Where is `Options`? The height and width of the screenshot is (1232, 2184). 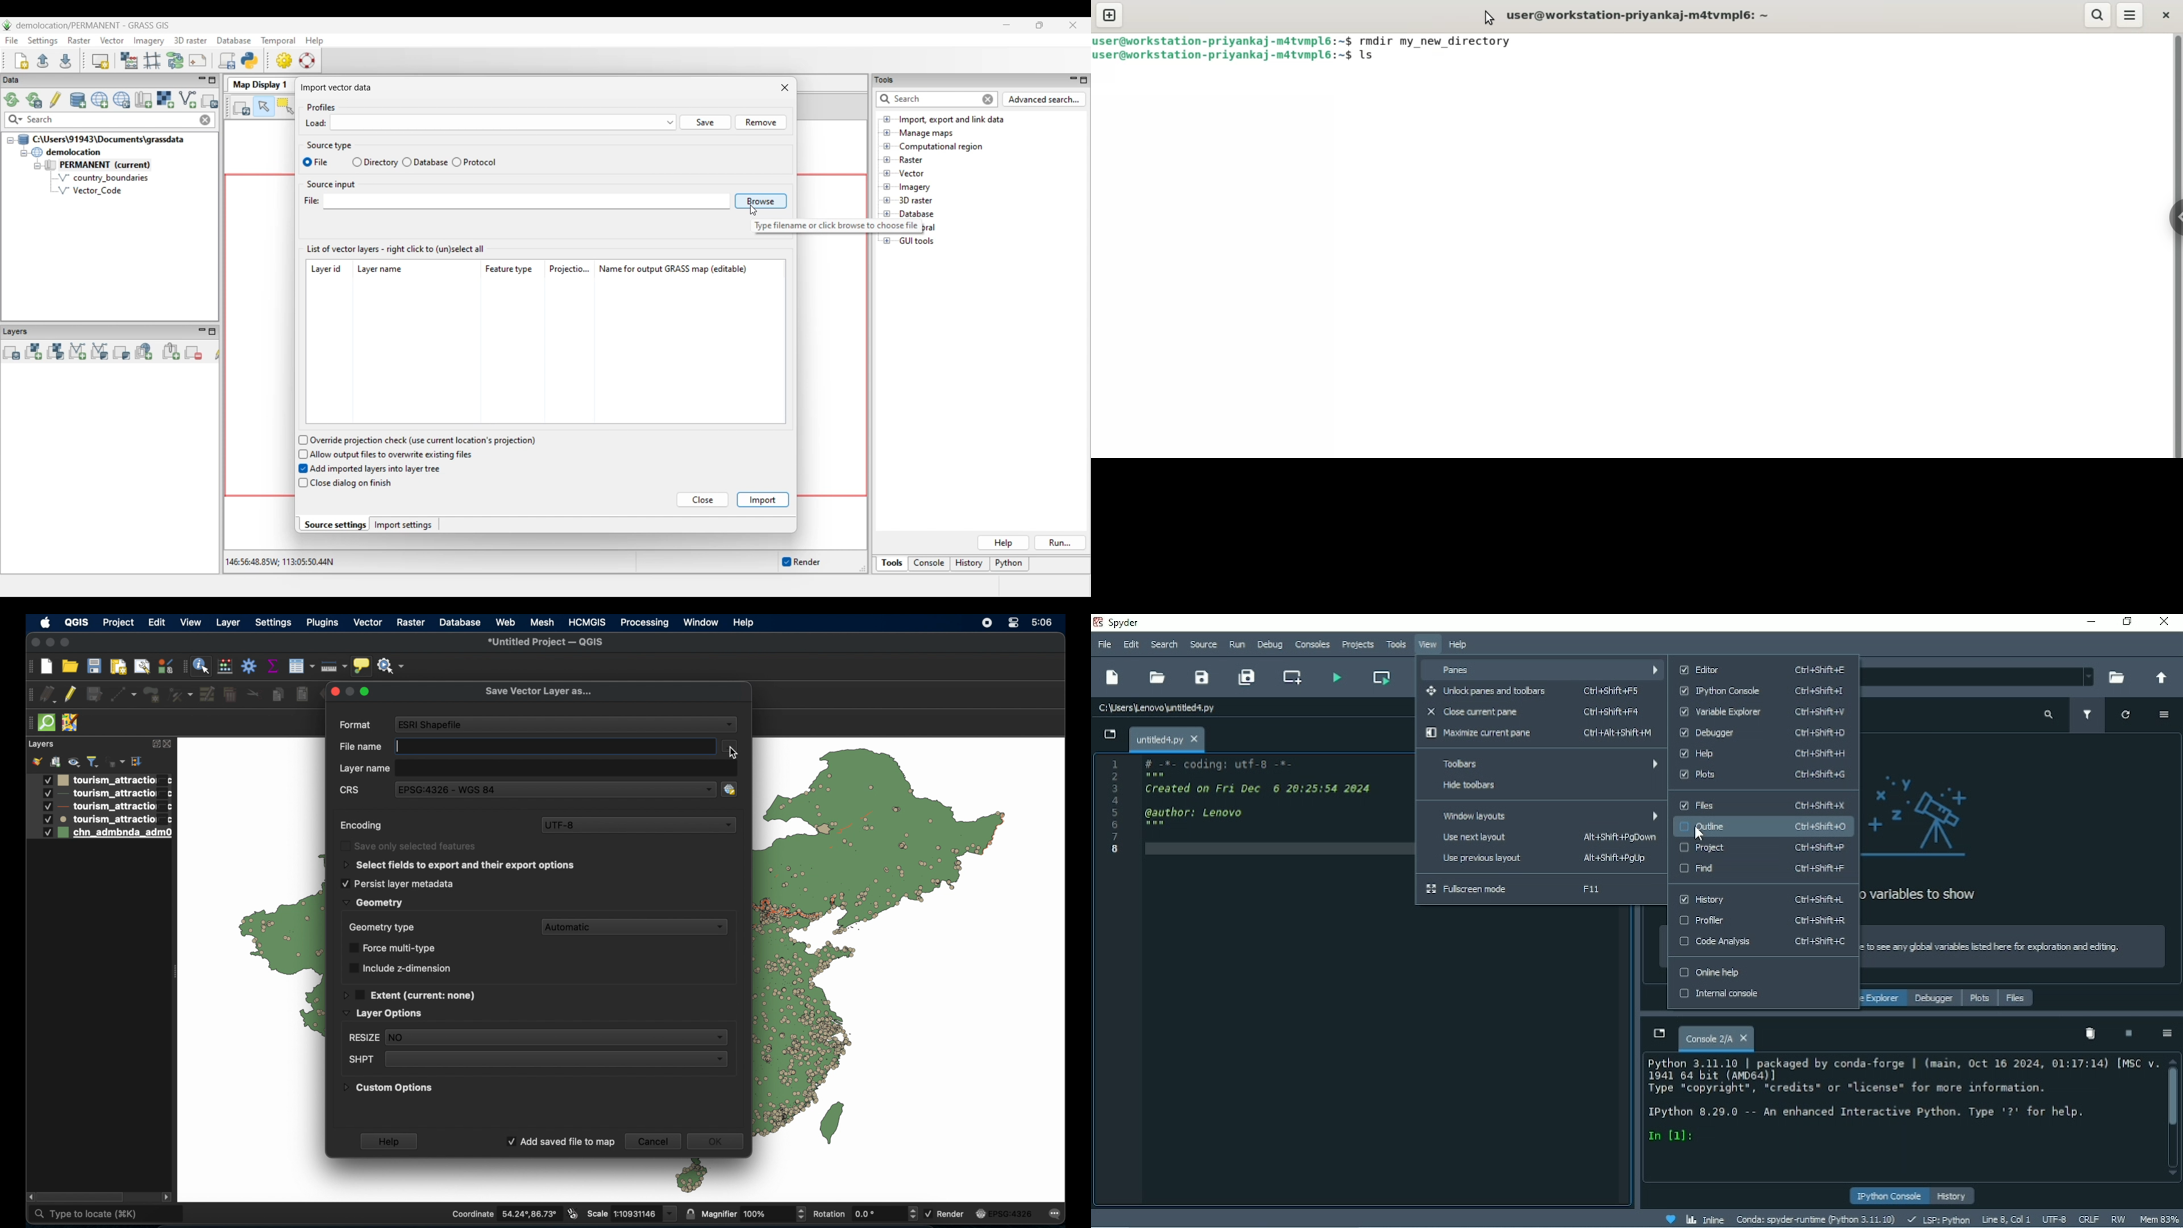
Options is located at coordinates (2164, 715).